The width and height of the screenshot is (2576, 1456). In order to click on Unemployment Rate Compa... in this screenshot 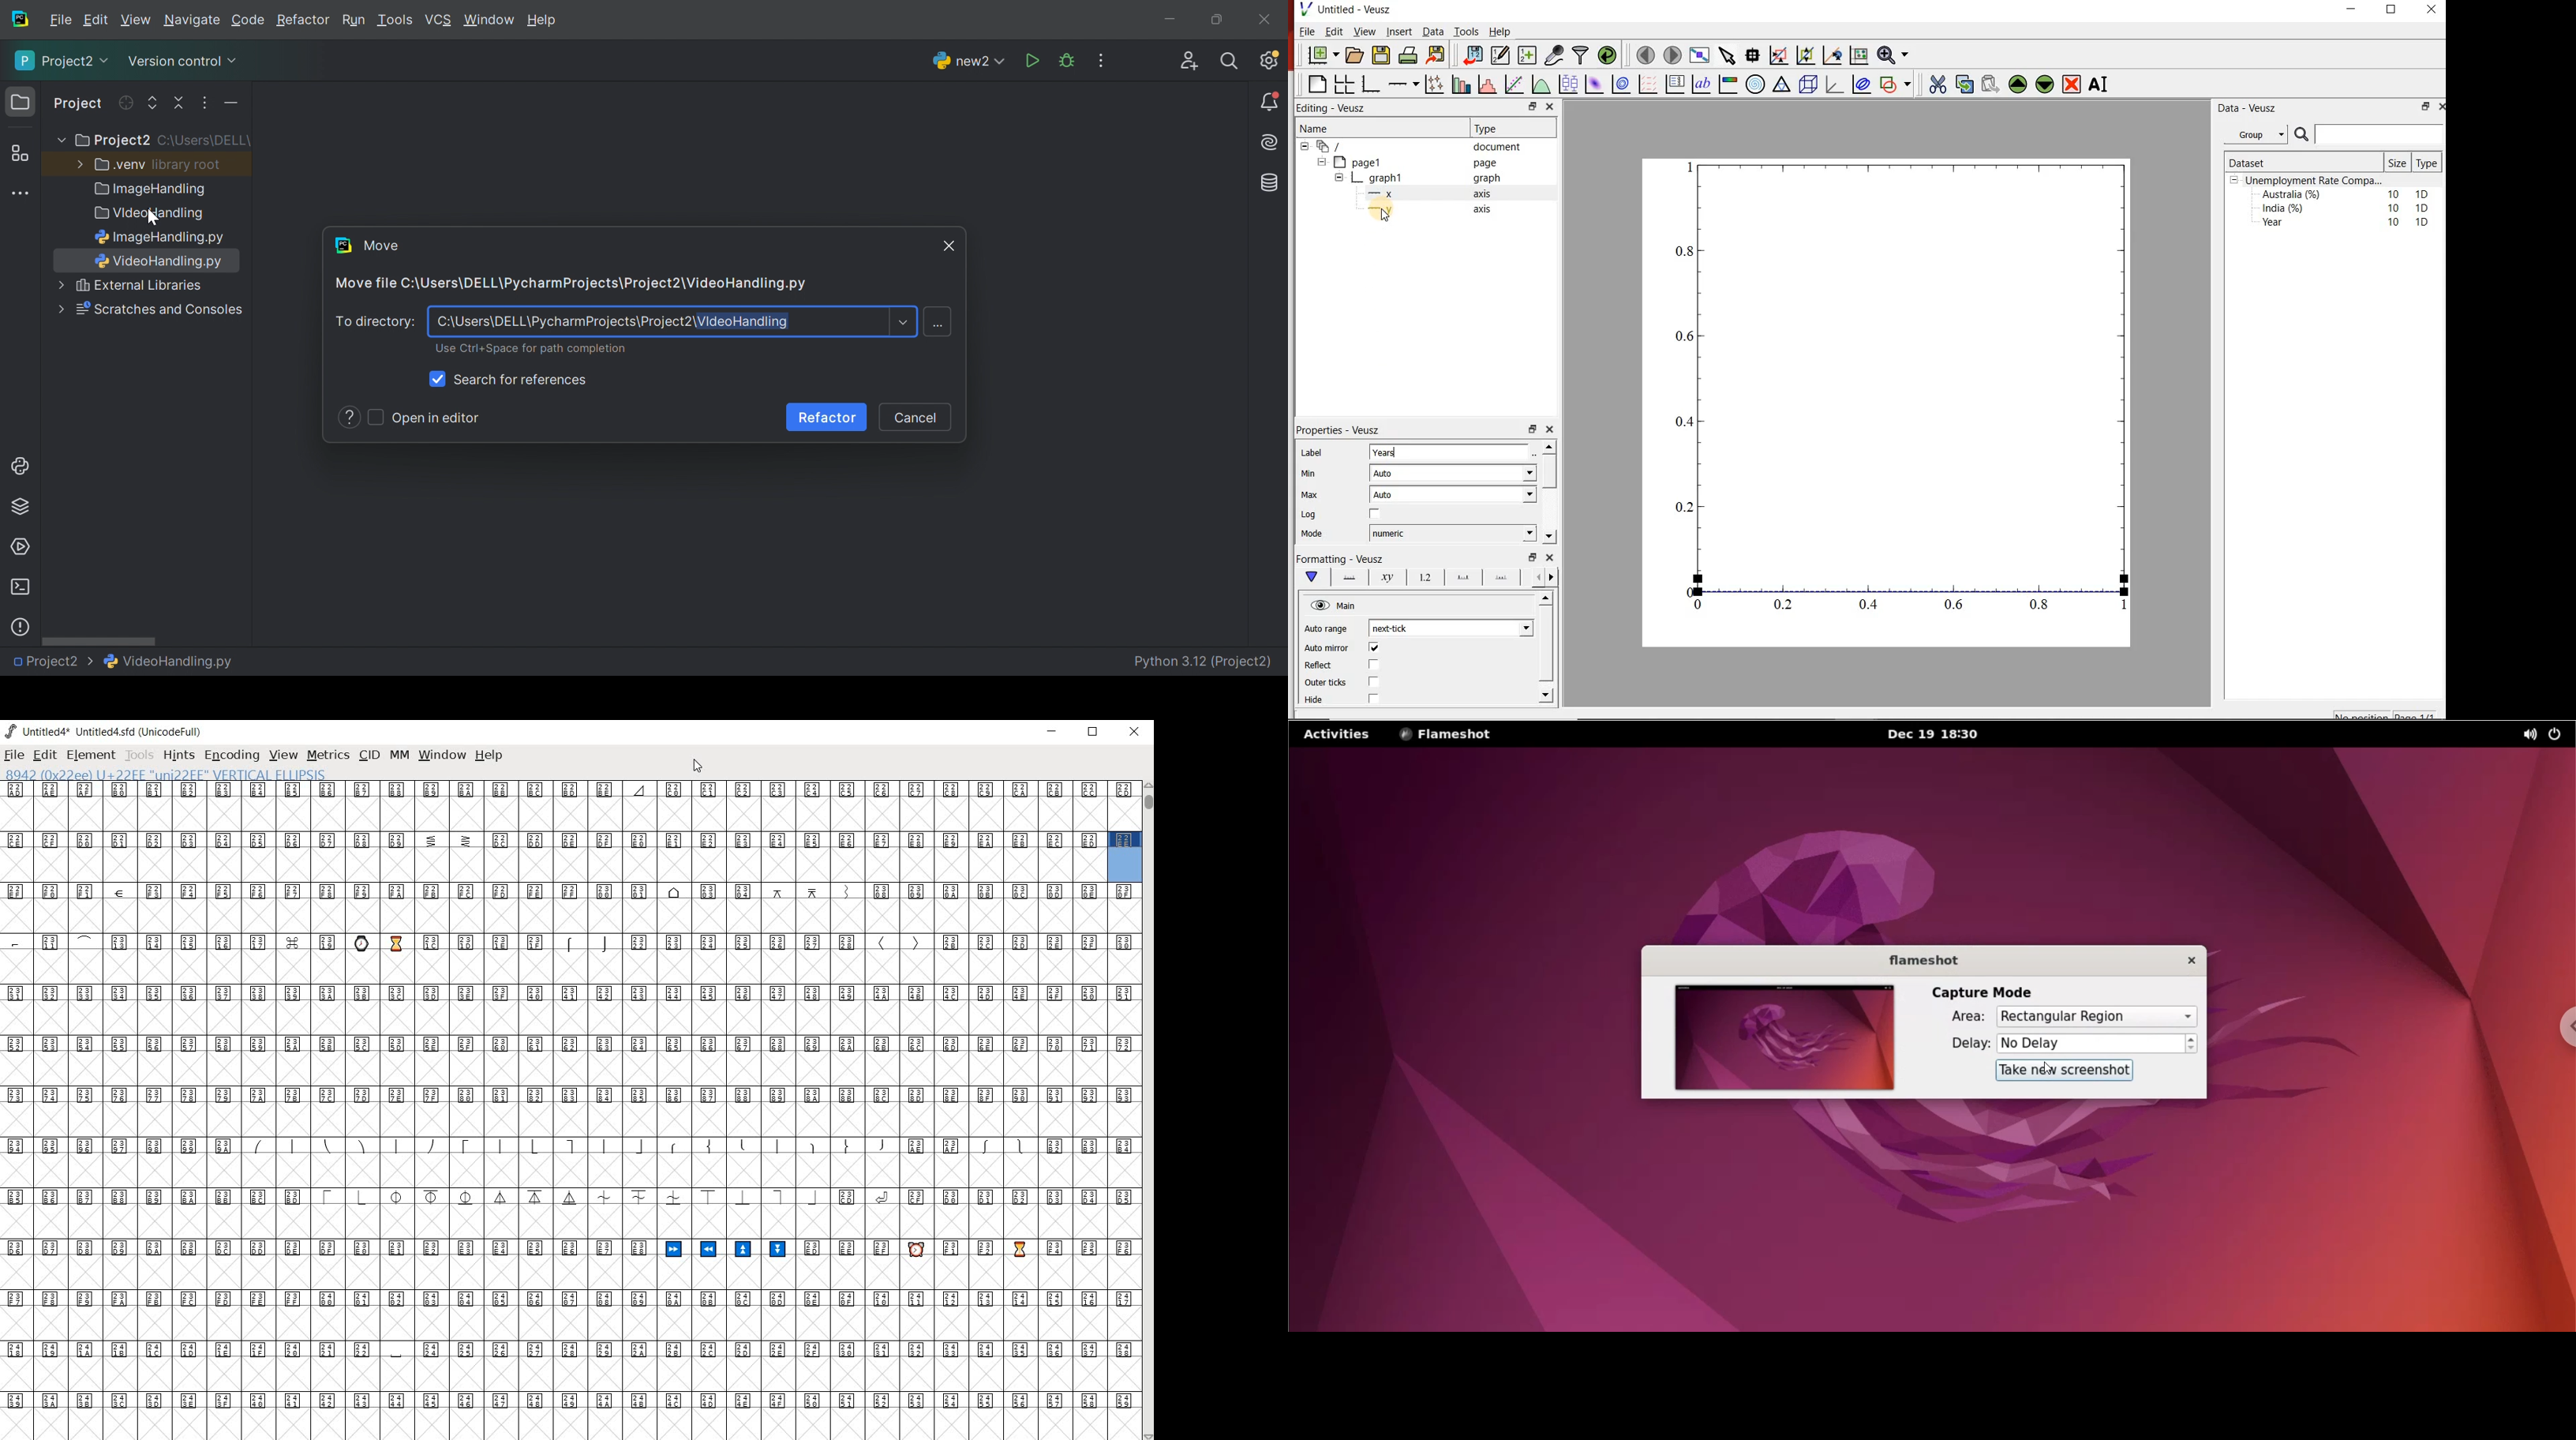, I will do `click(2315, 181)`.